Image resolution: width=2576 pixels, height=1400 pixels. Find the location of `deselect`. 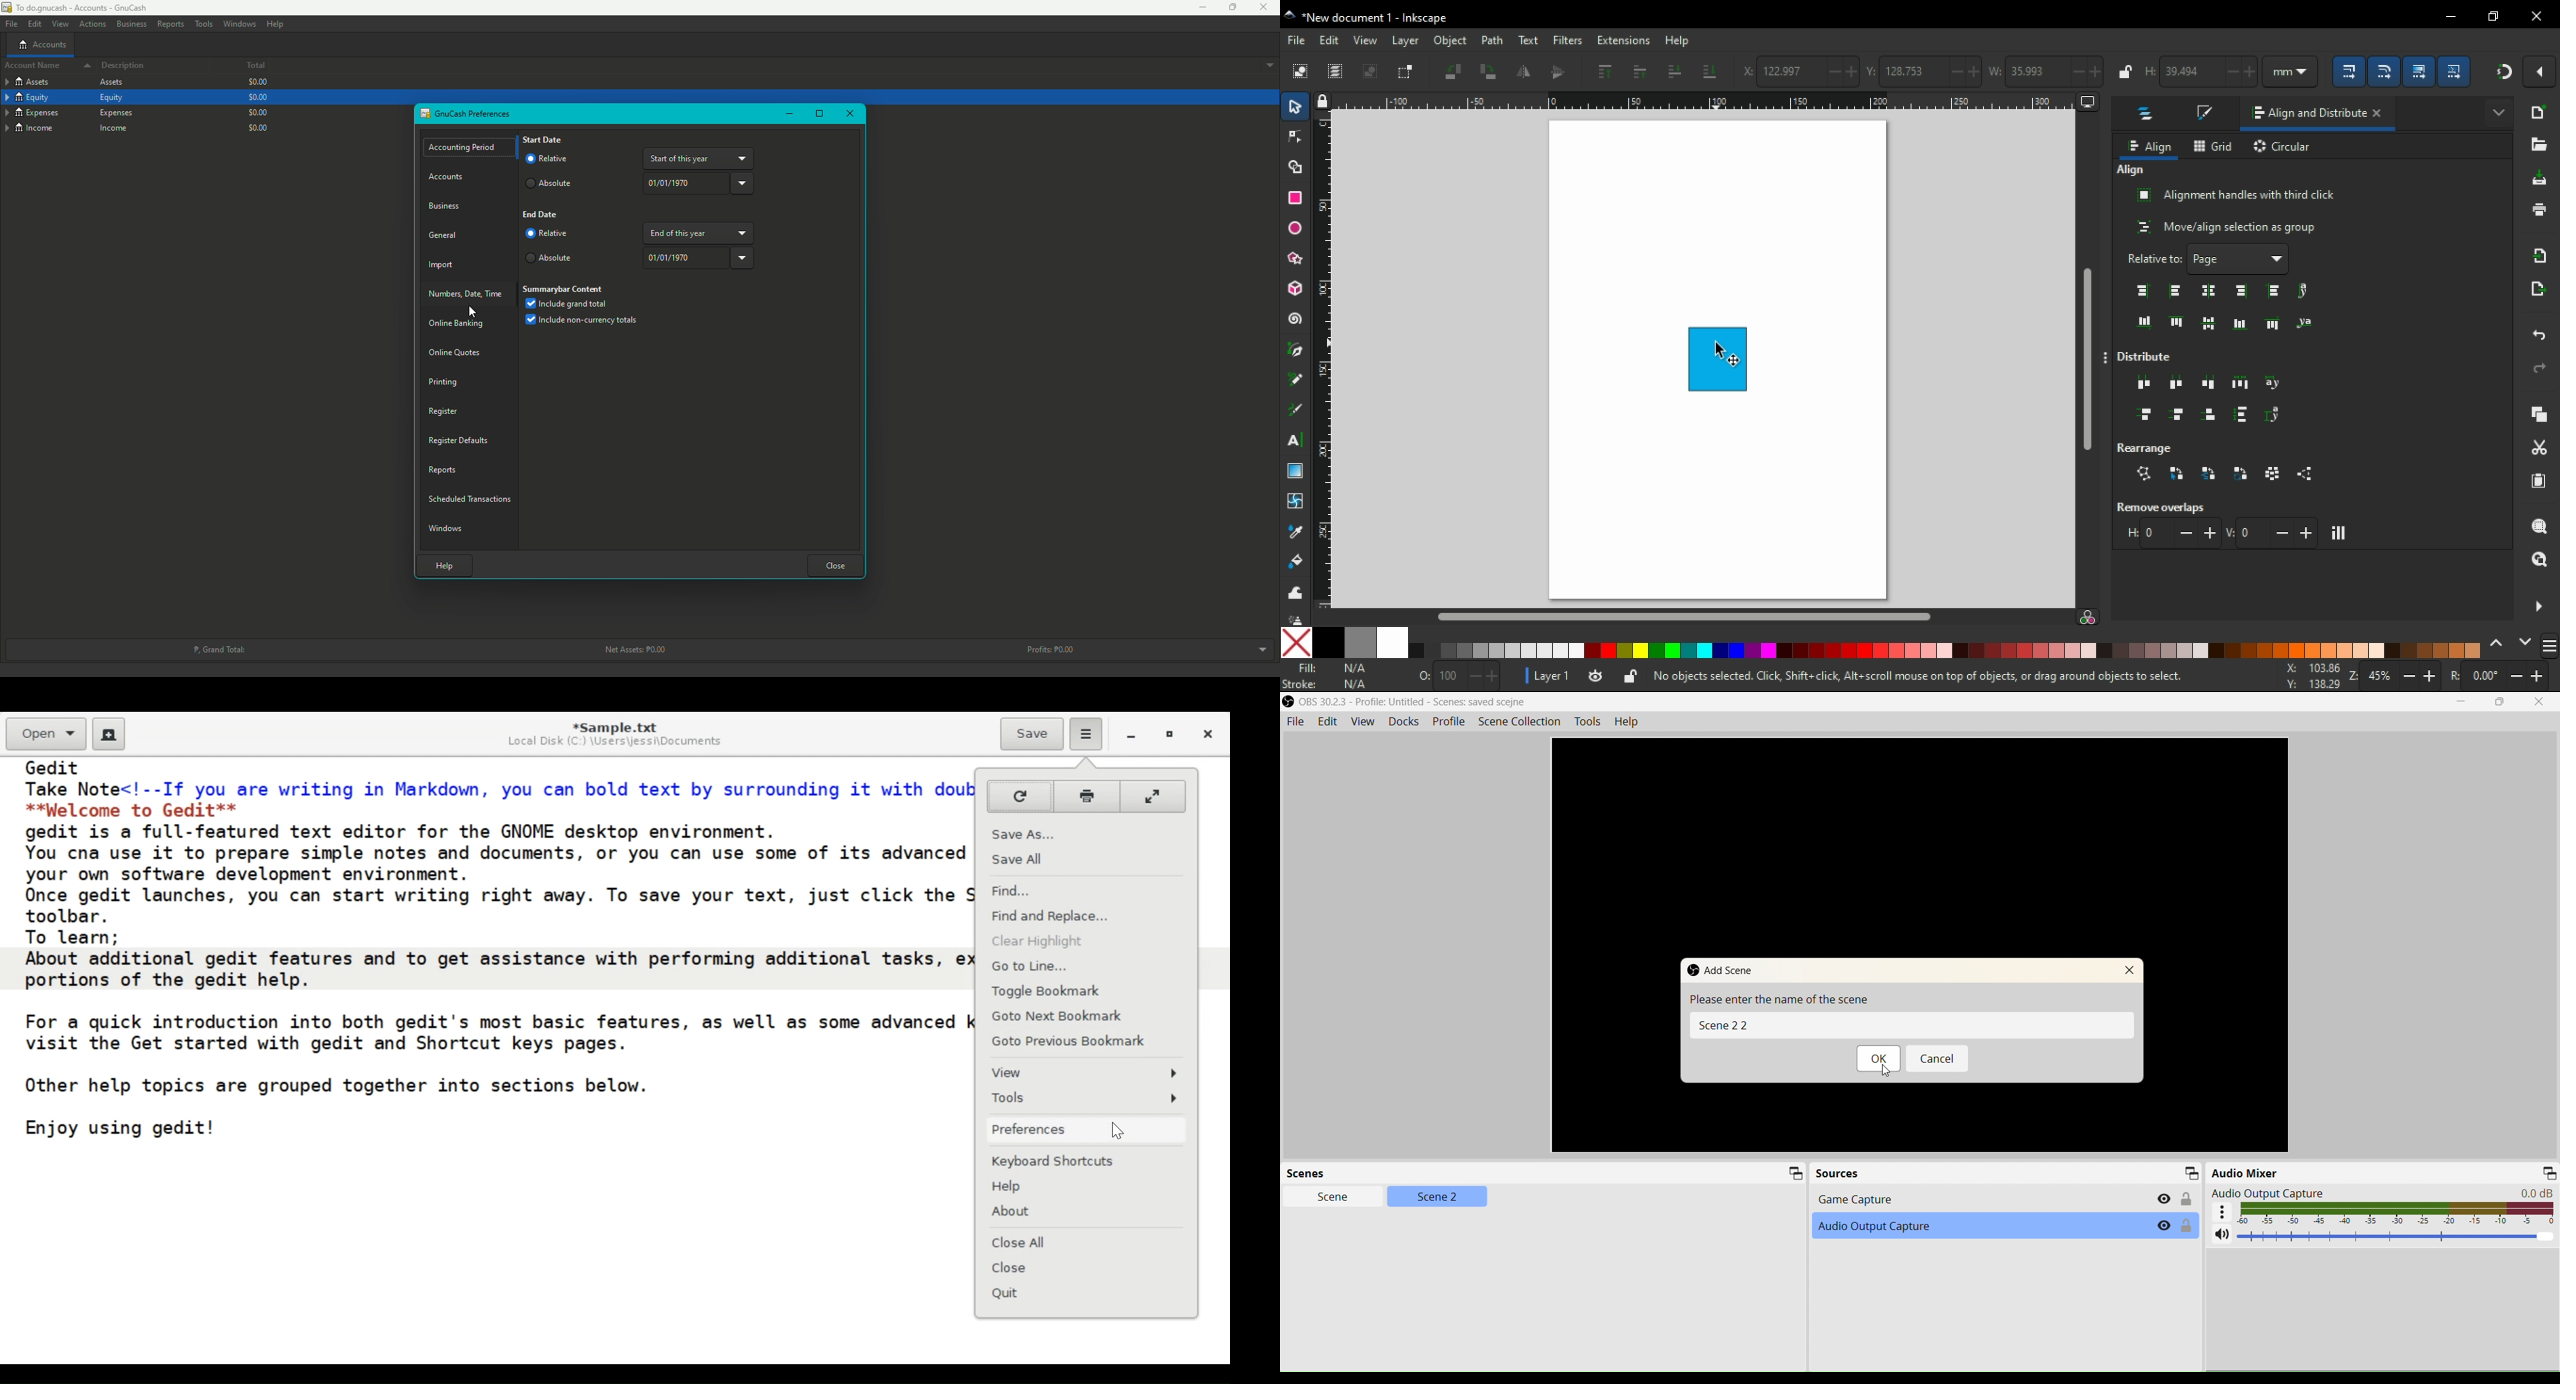

deselect is located at coordinates (1371, 73).